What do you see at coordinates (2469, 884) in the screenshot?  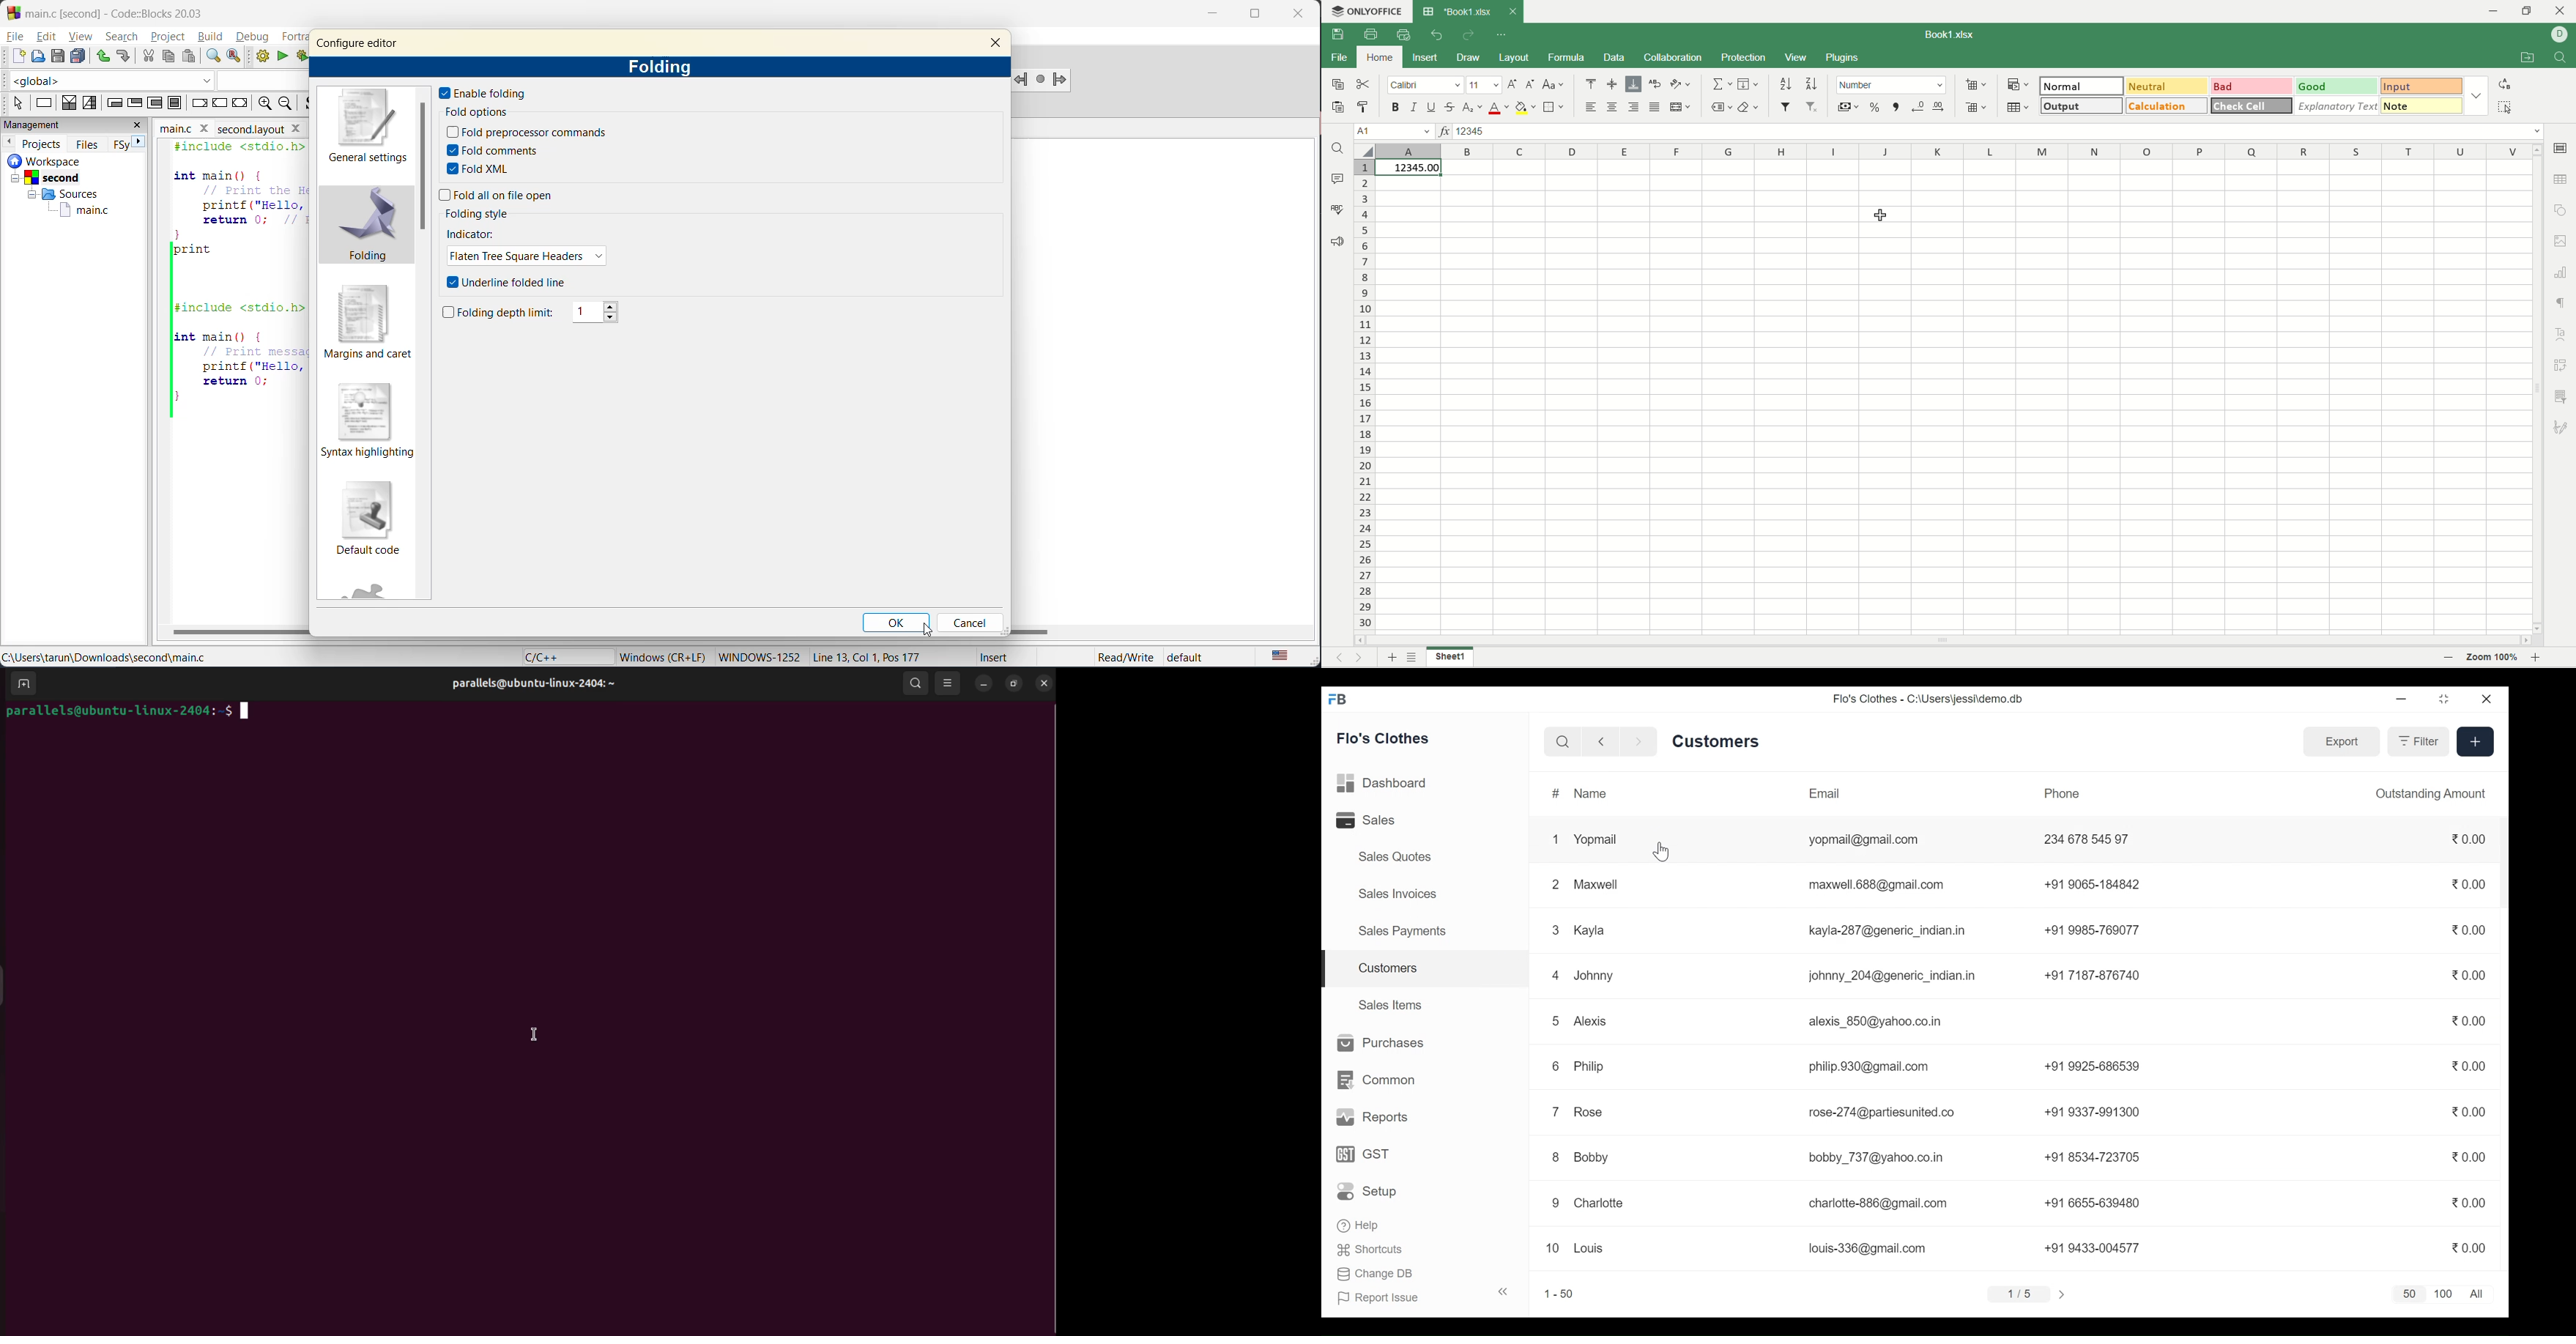 I see `0.00` at bounding box center [2469, 884].